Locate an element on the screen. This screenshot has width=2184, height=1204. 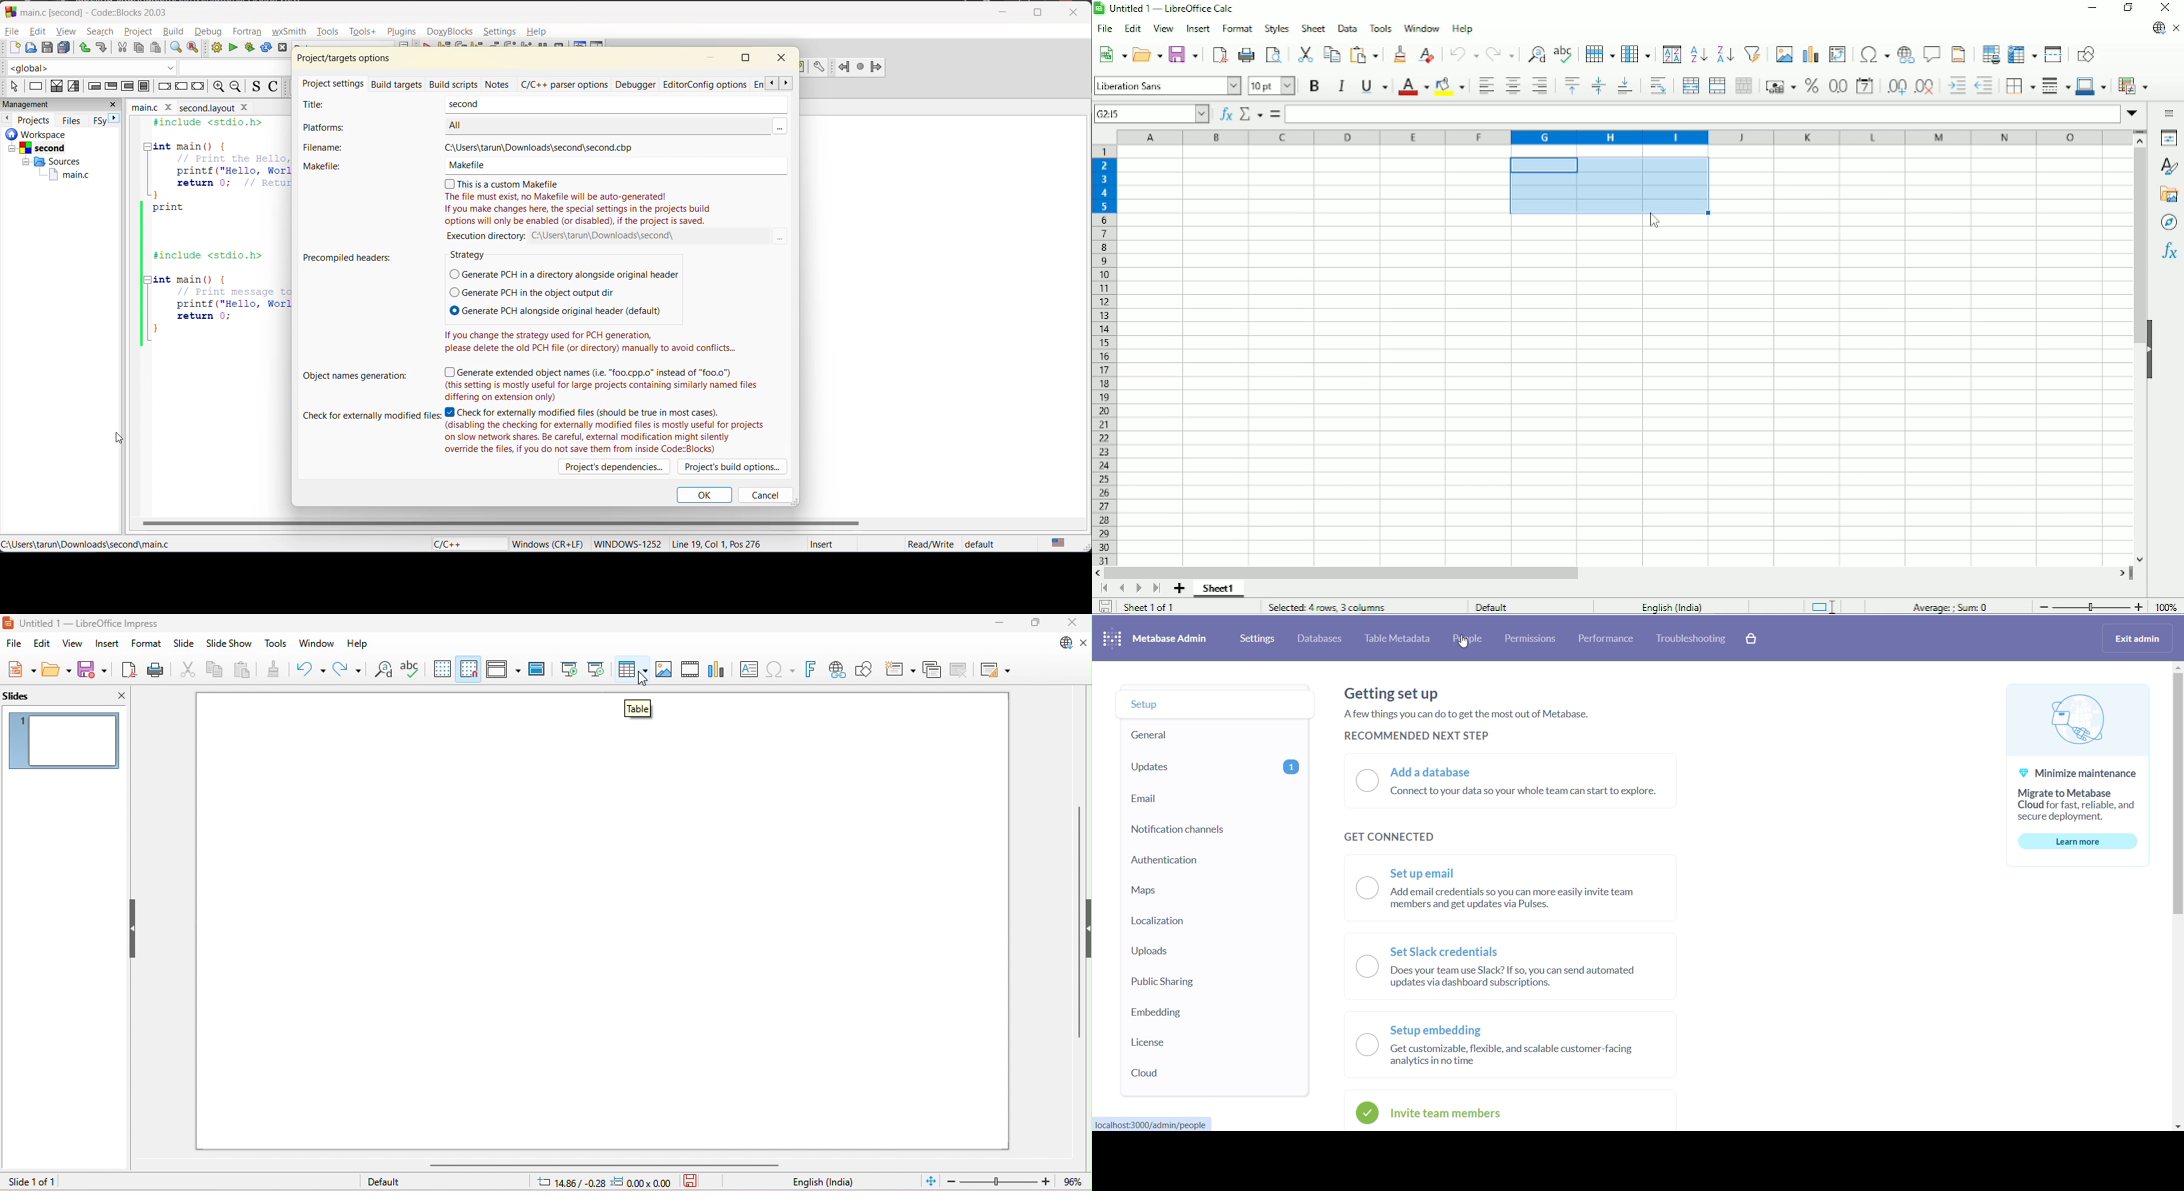
Background color is located at coordinates (1450, 86).